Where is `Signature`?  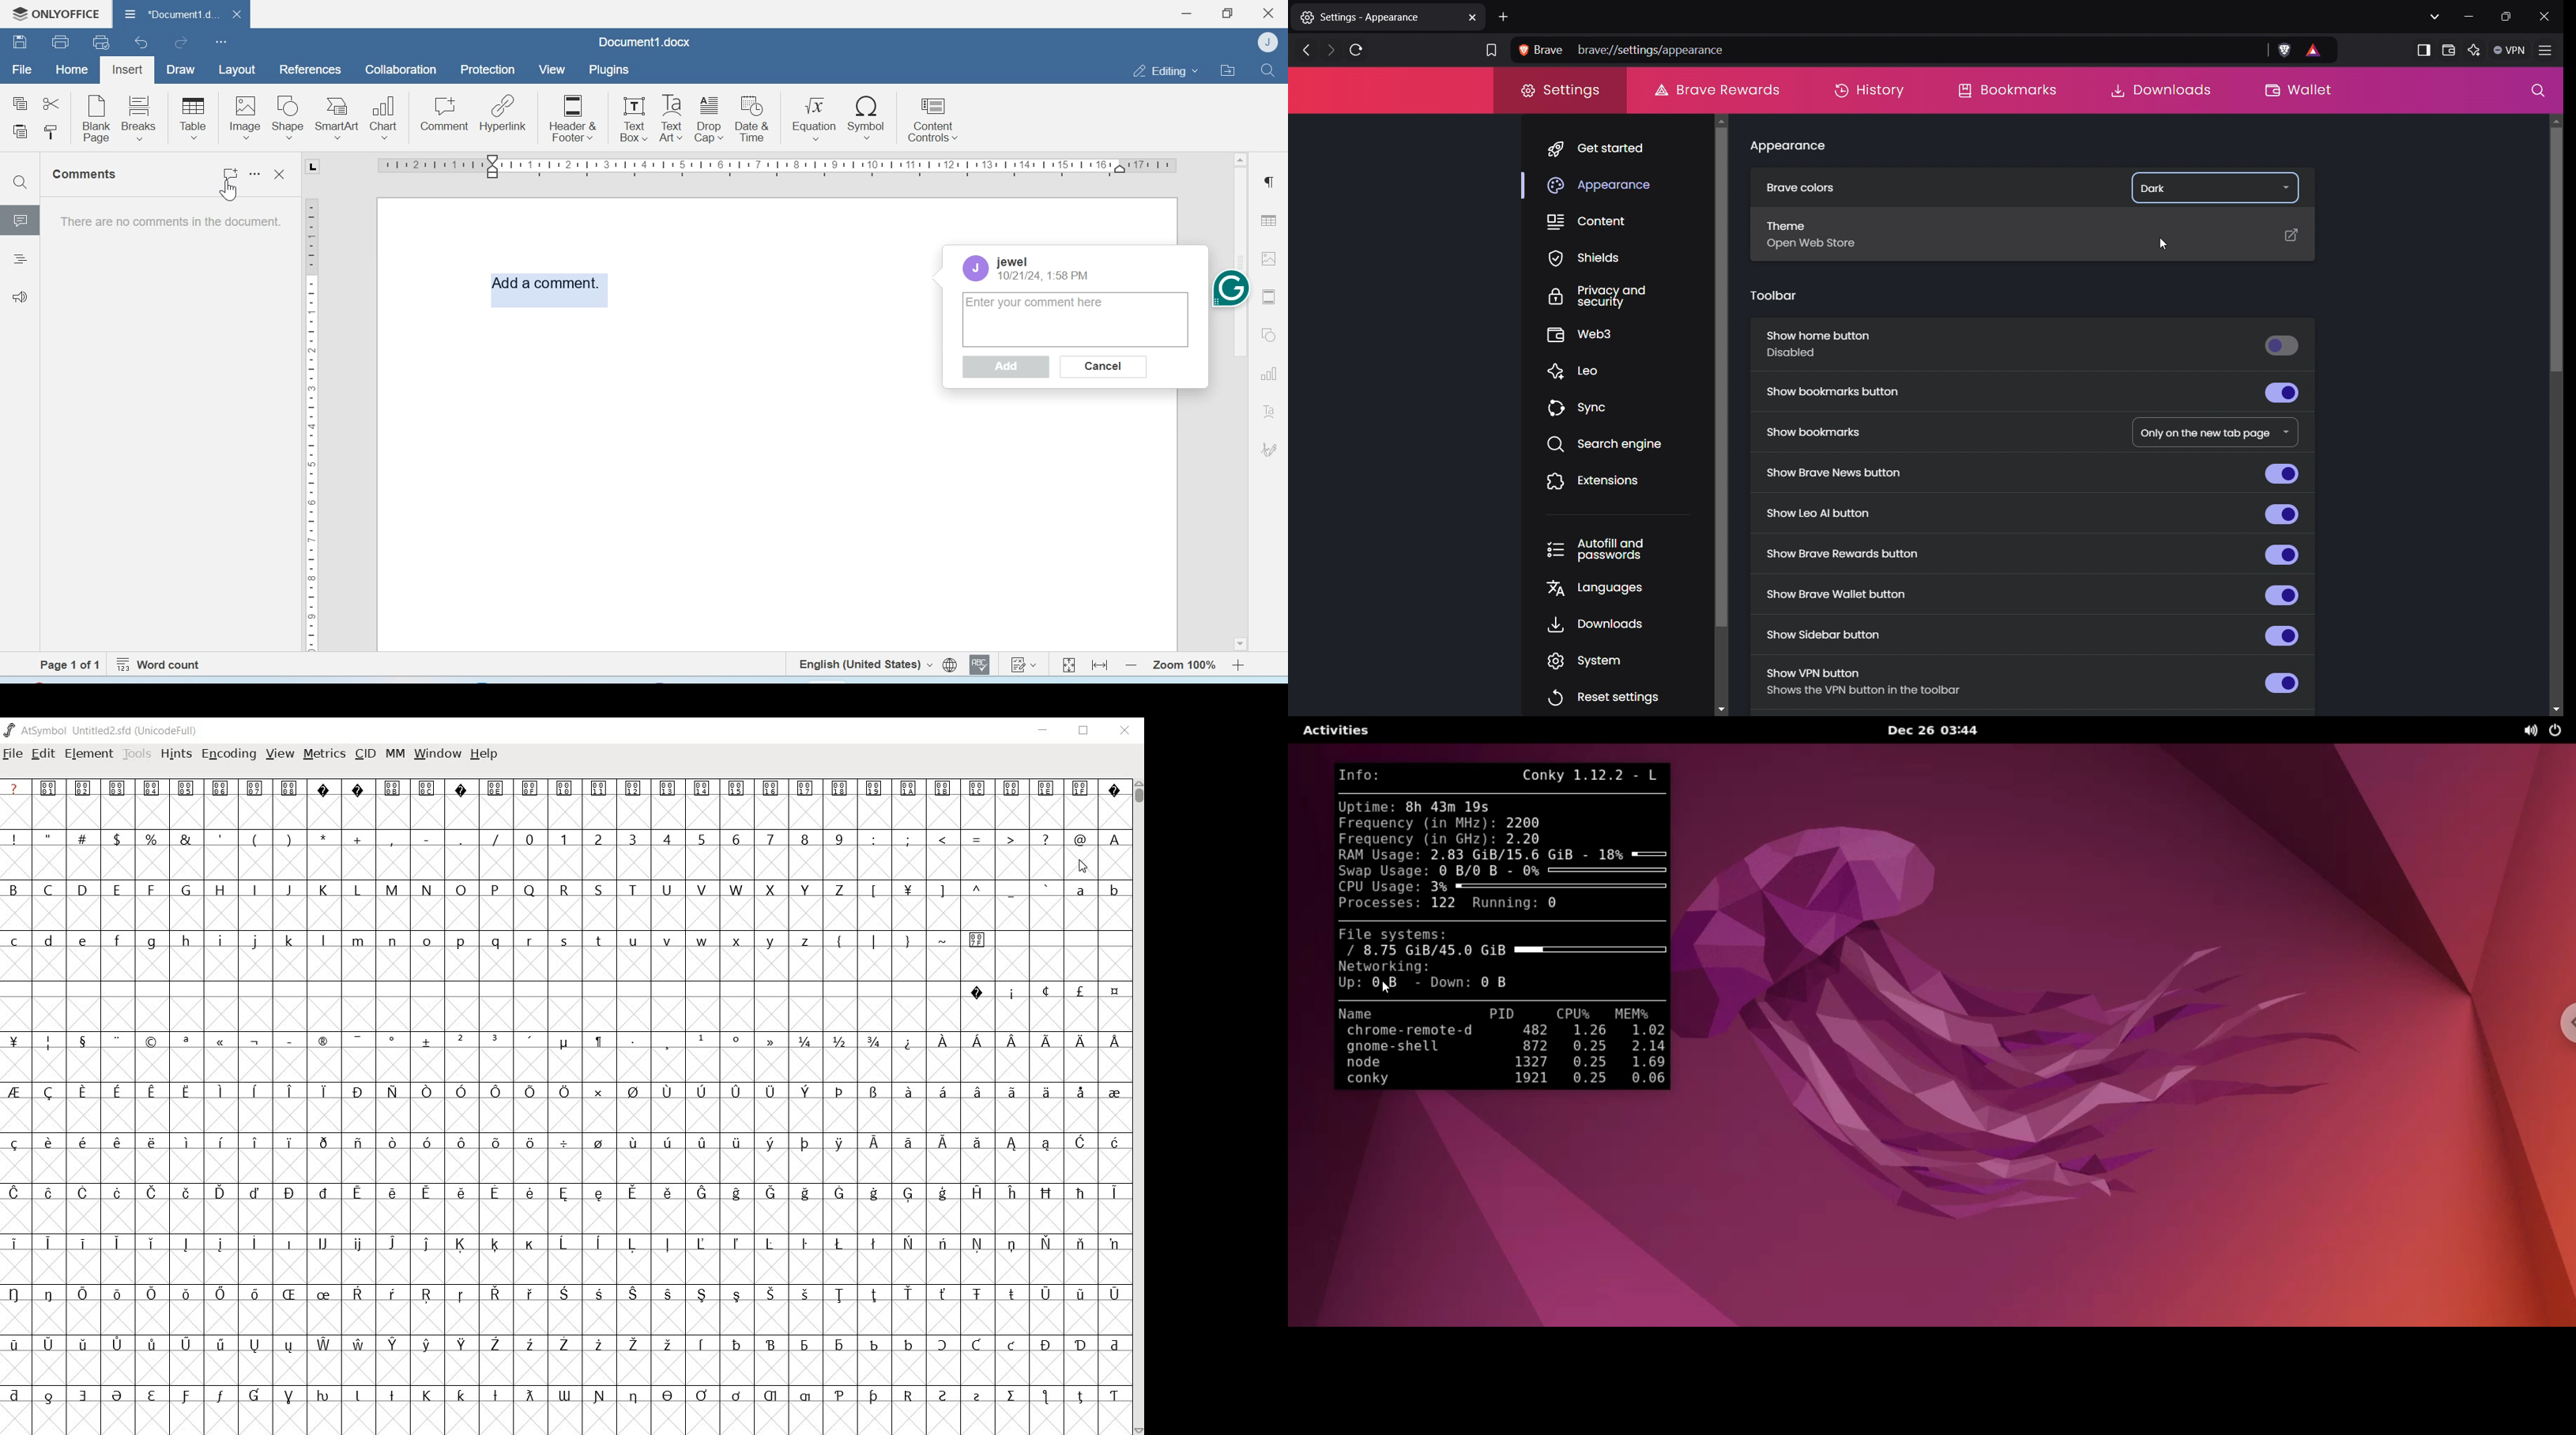 Signature is located at coordinates (1270, 450).